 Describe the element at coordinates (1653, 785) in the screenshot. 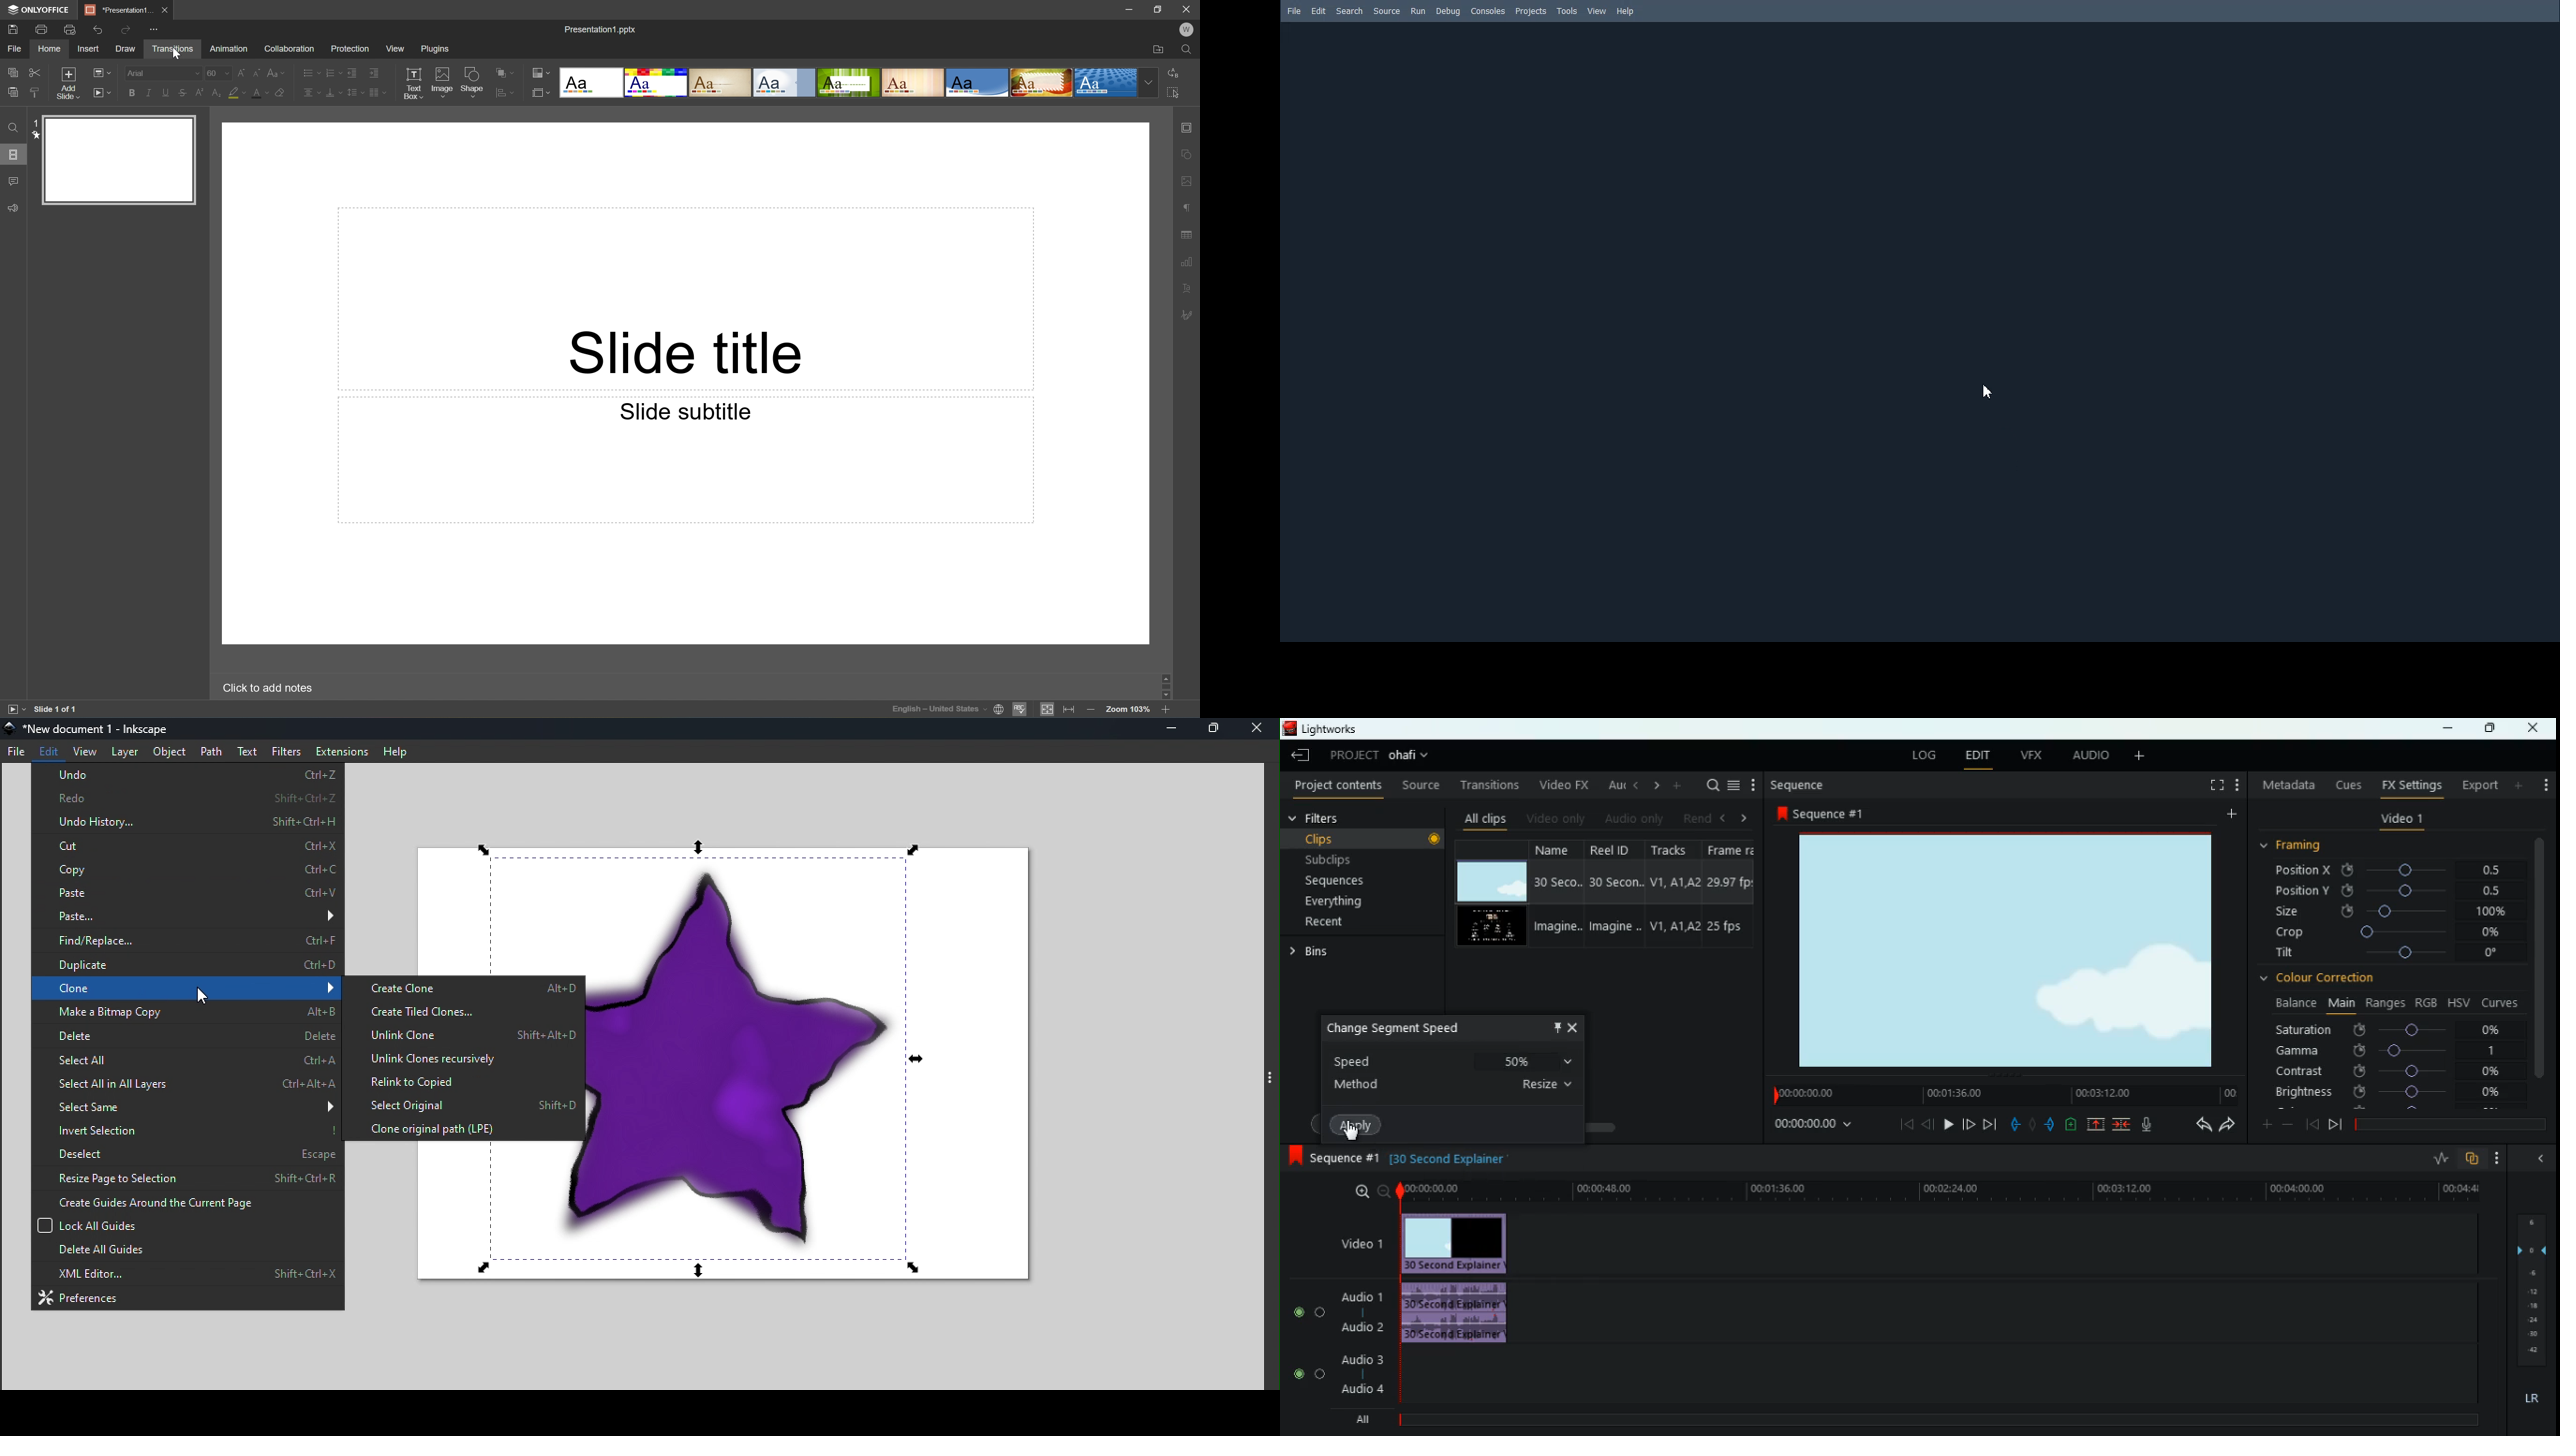

I see `right` at that location.